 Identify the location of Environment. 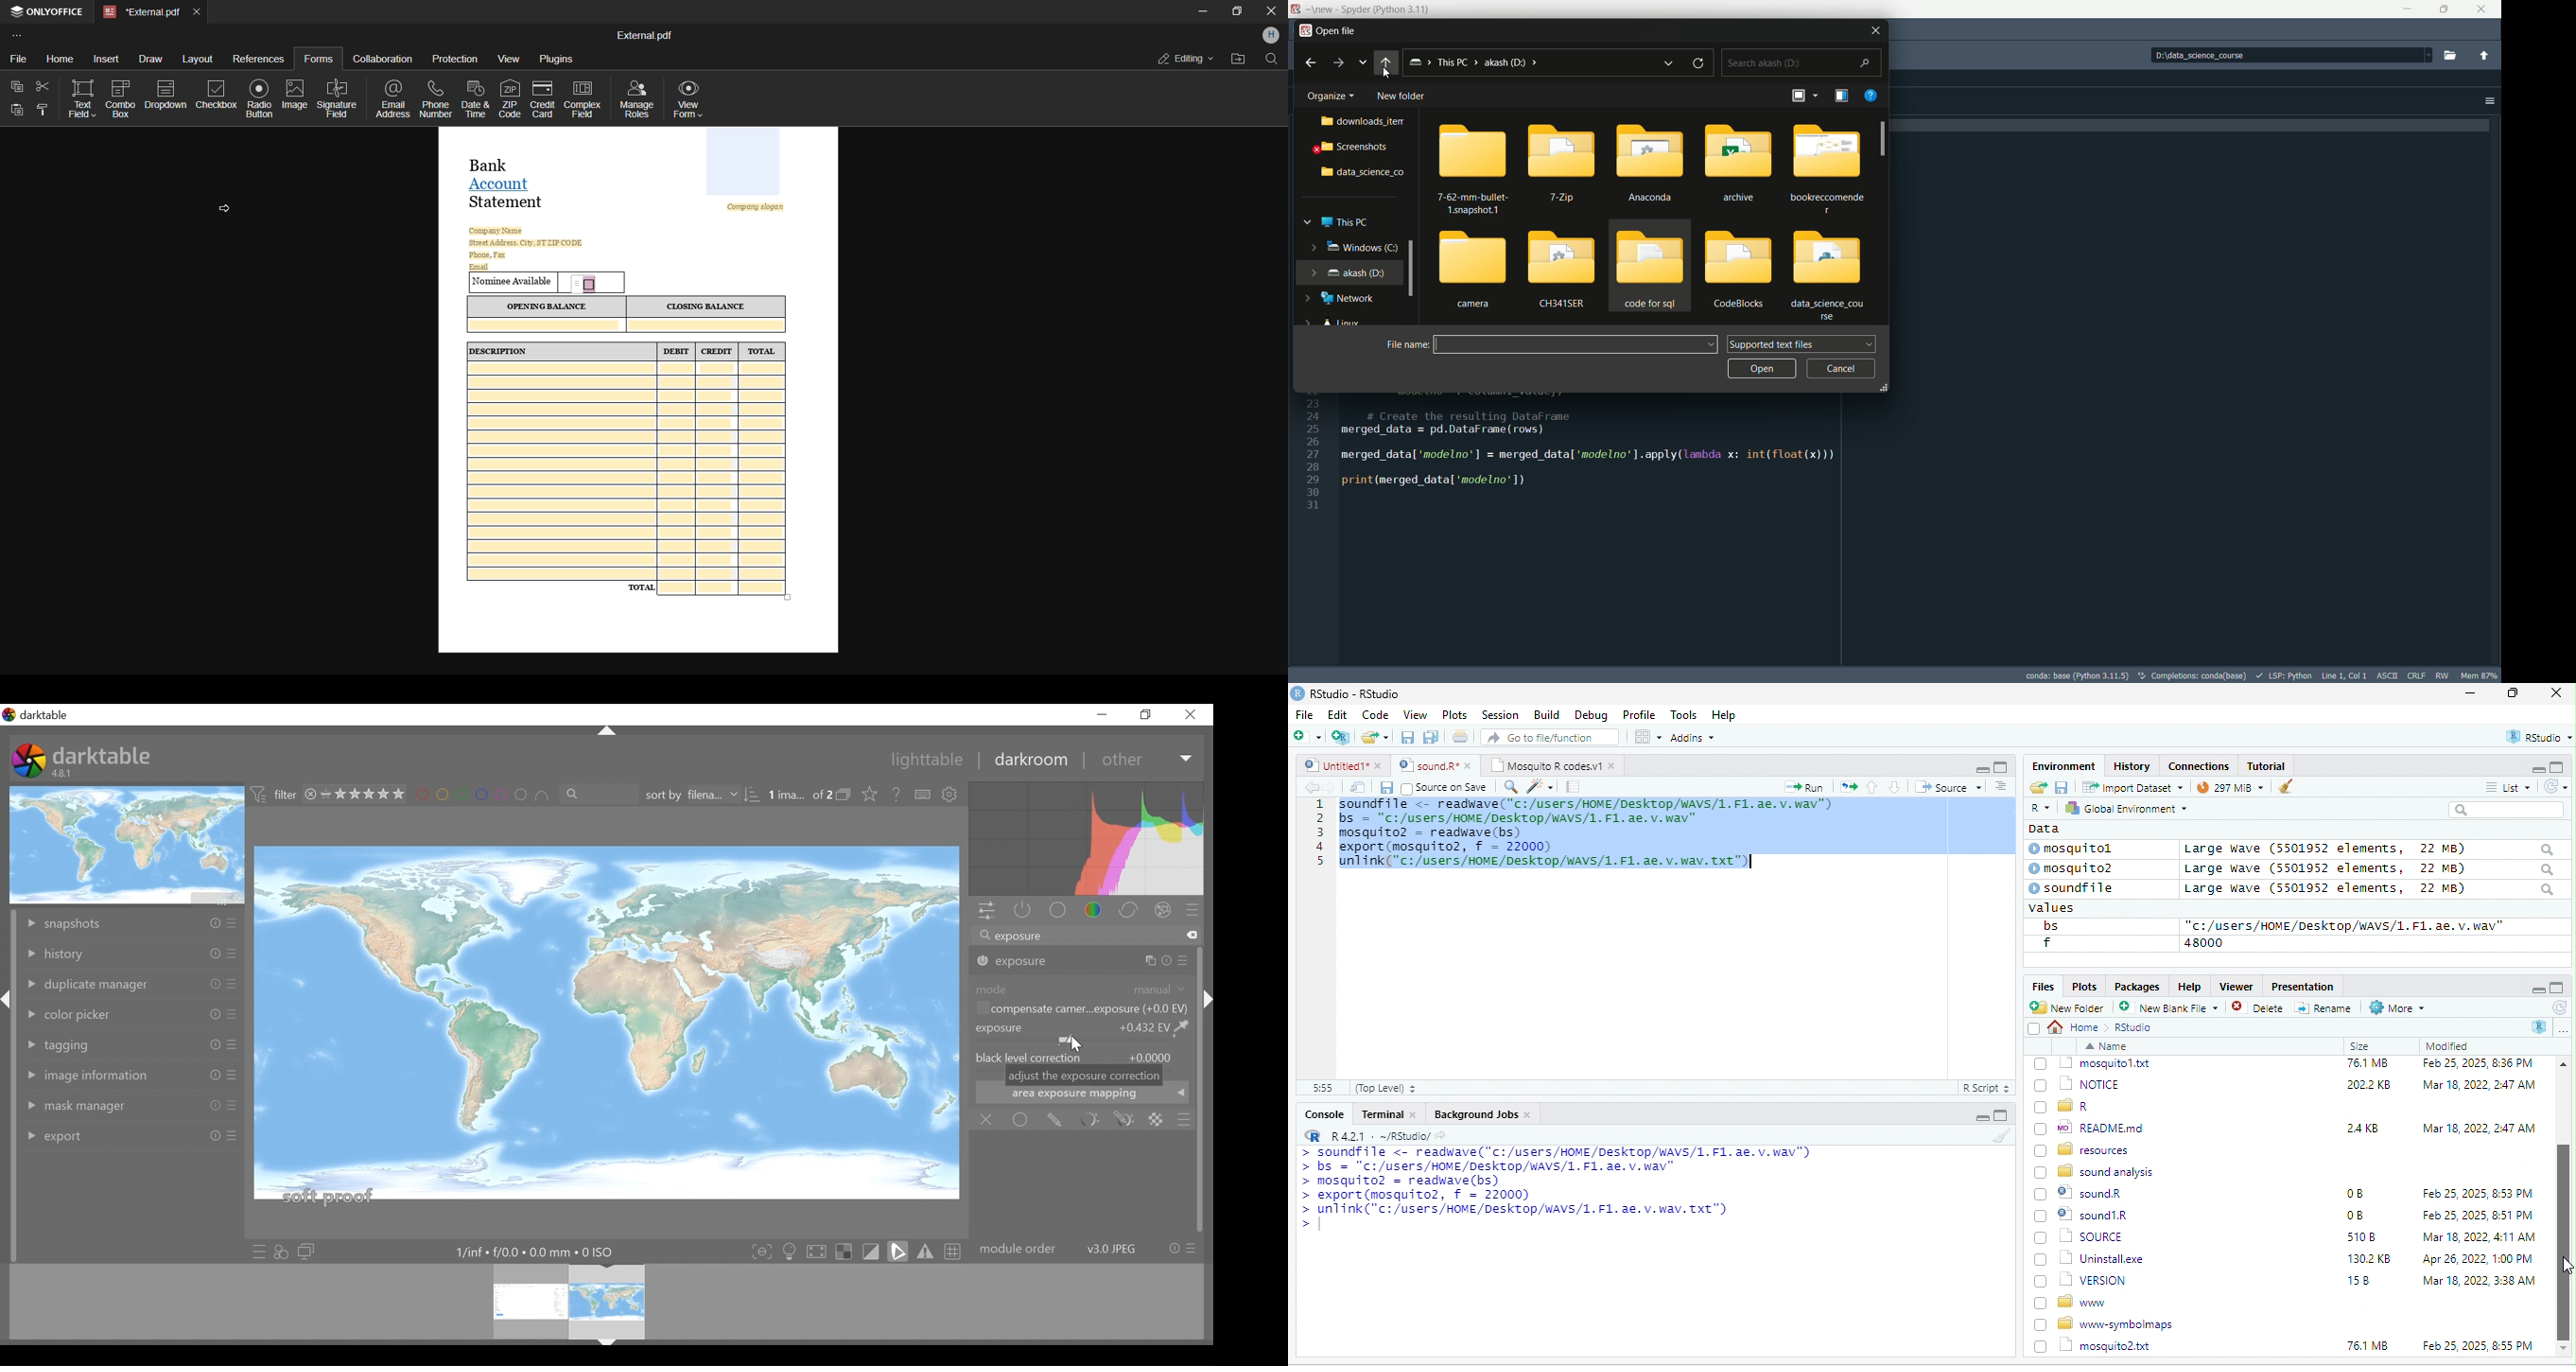
(2063, 765).